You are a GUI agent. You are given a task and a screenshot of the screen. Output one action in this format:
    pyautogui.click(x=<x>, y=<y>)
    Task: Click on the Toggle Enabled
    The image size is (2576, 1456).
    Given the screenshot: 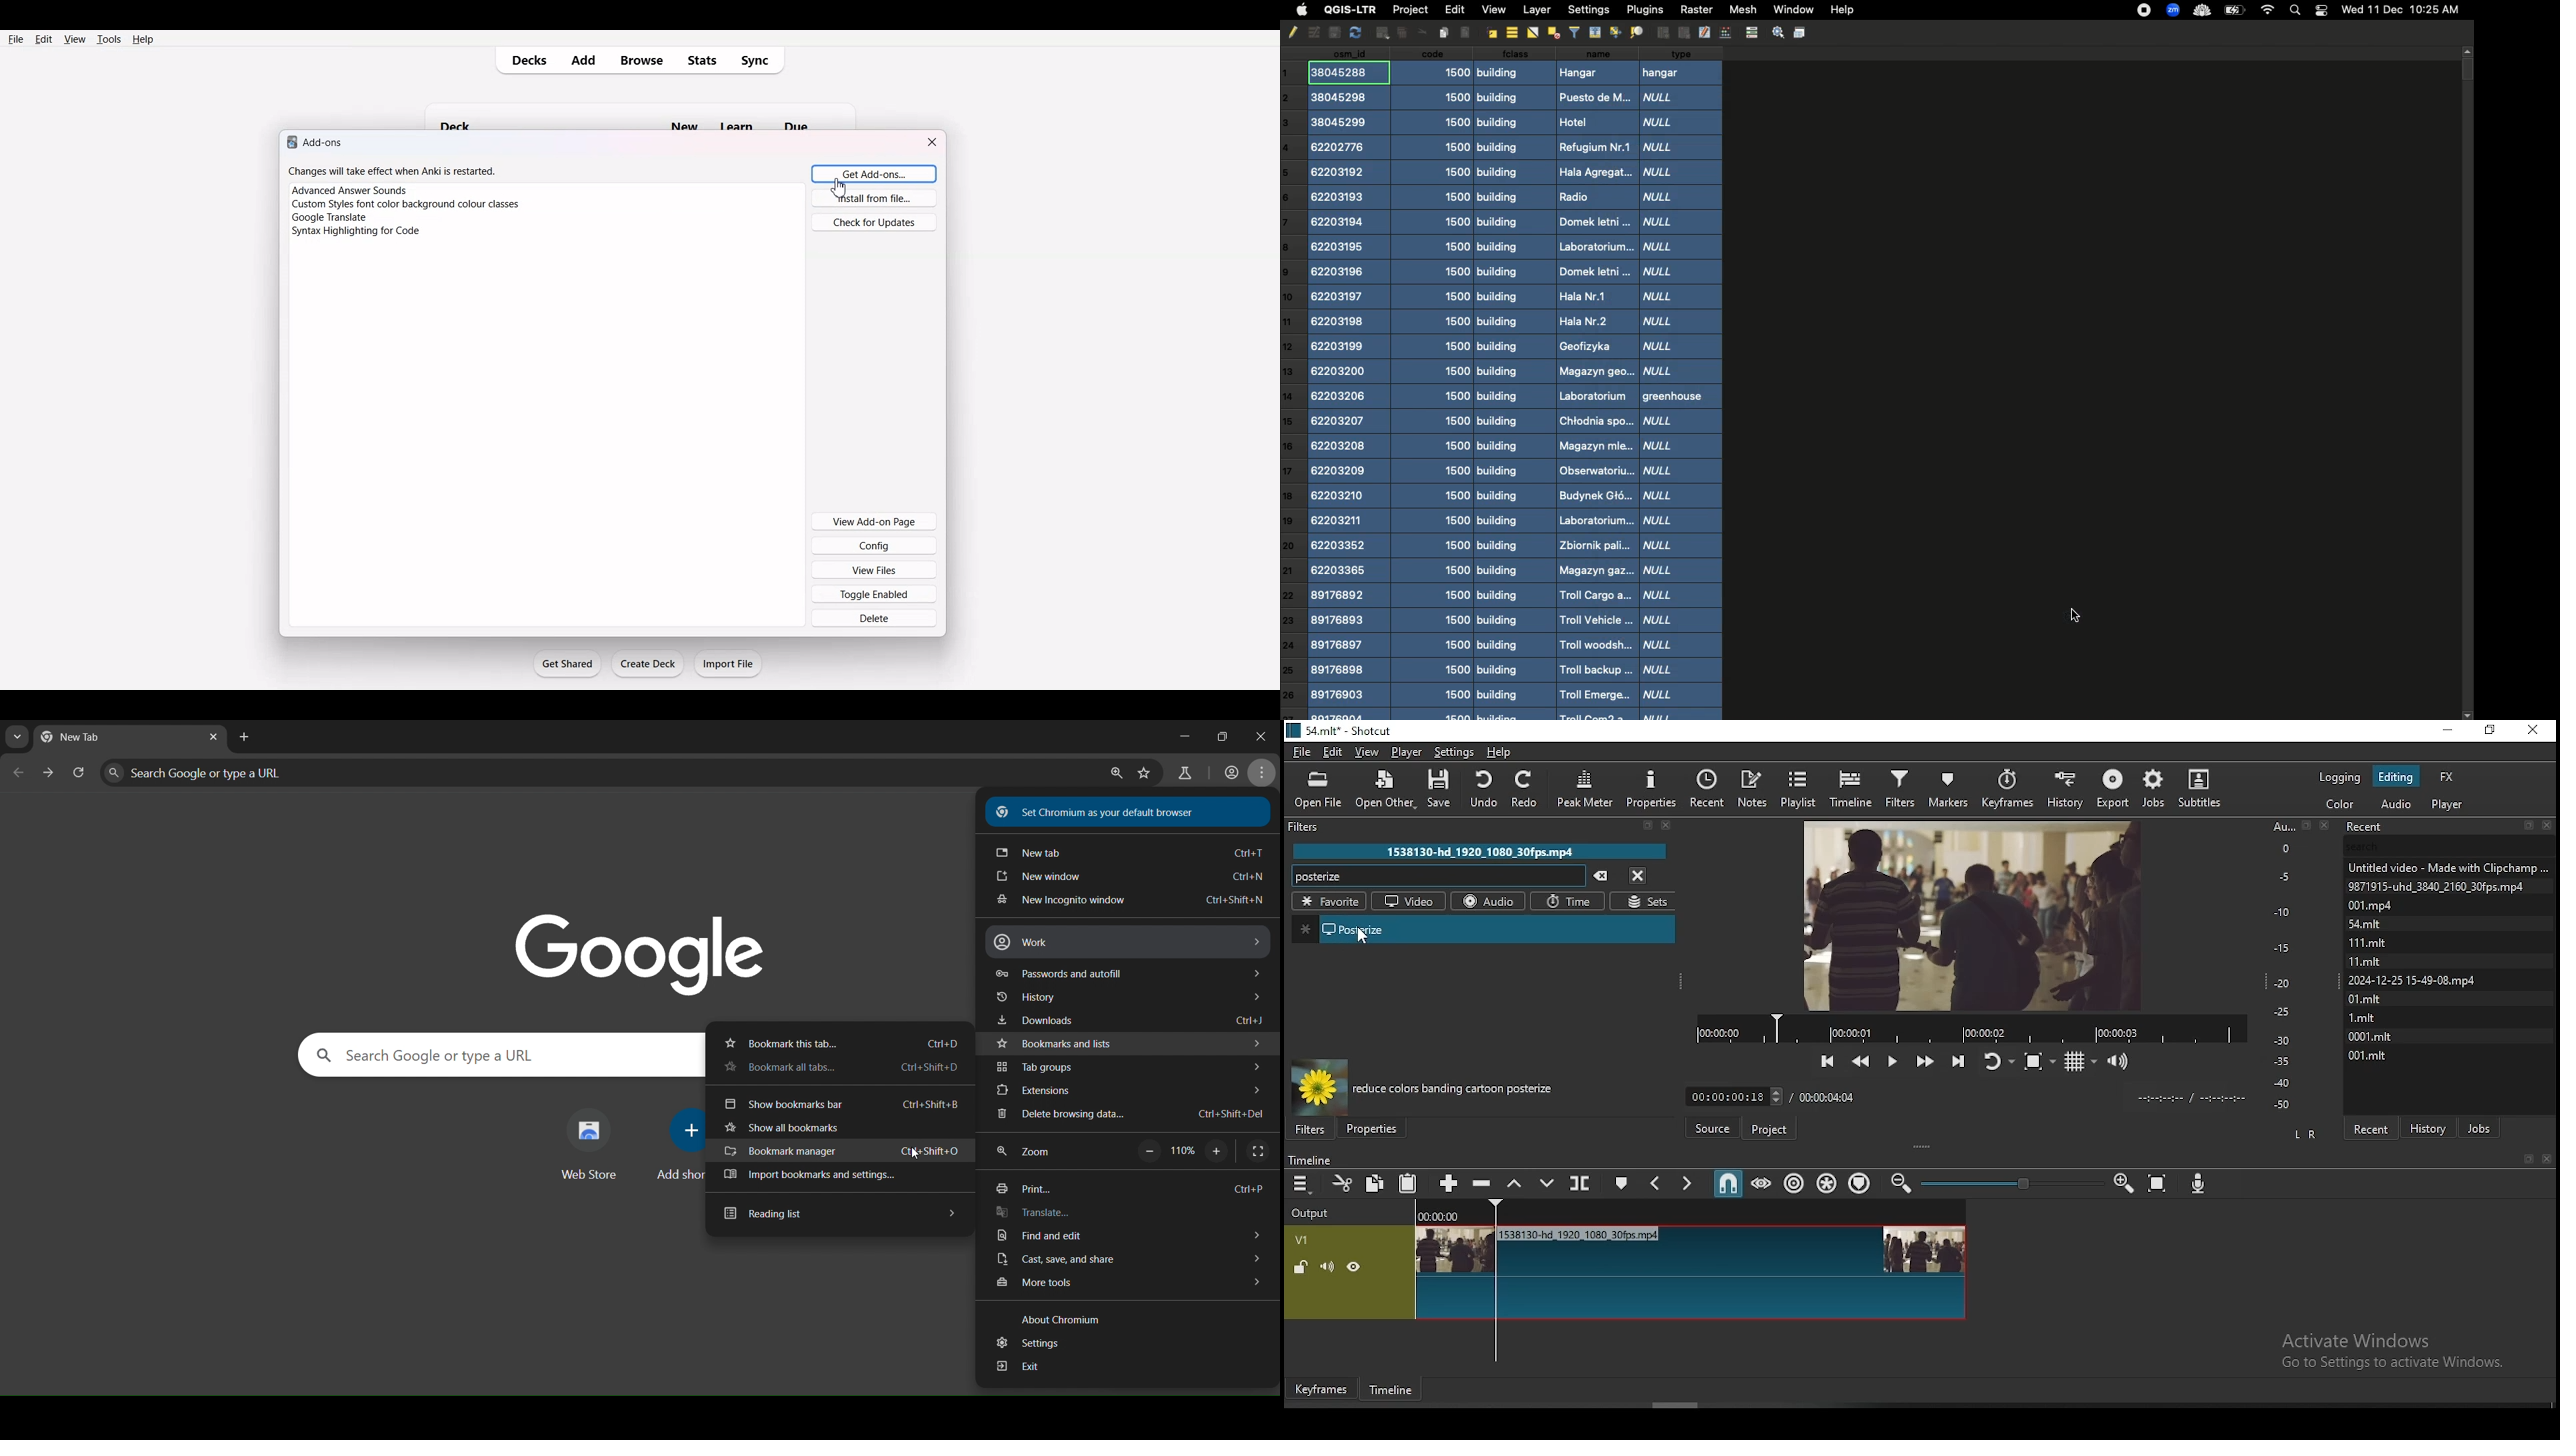 What is the action you would take?
    pyautogui.click(x=875, y=593)
    